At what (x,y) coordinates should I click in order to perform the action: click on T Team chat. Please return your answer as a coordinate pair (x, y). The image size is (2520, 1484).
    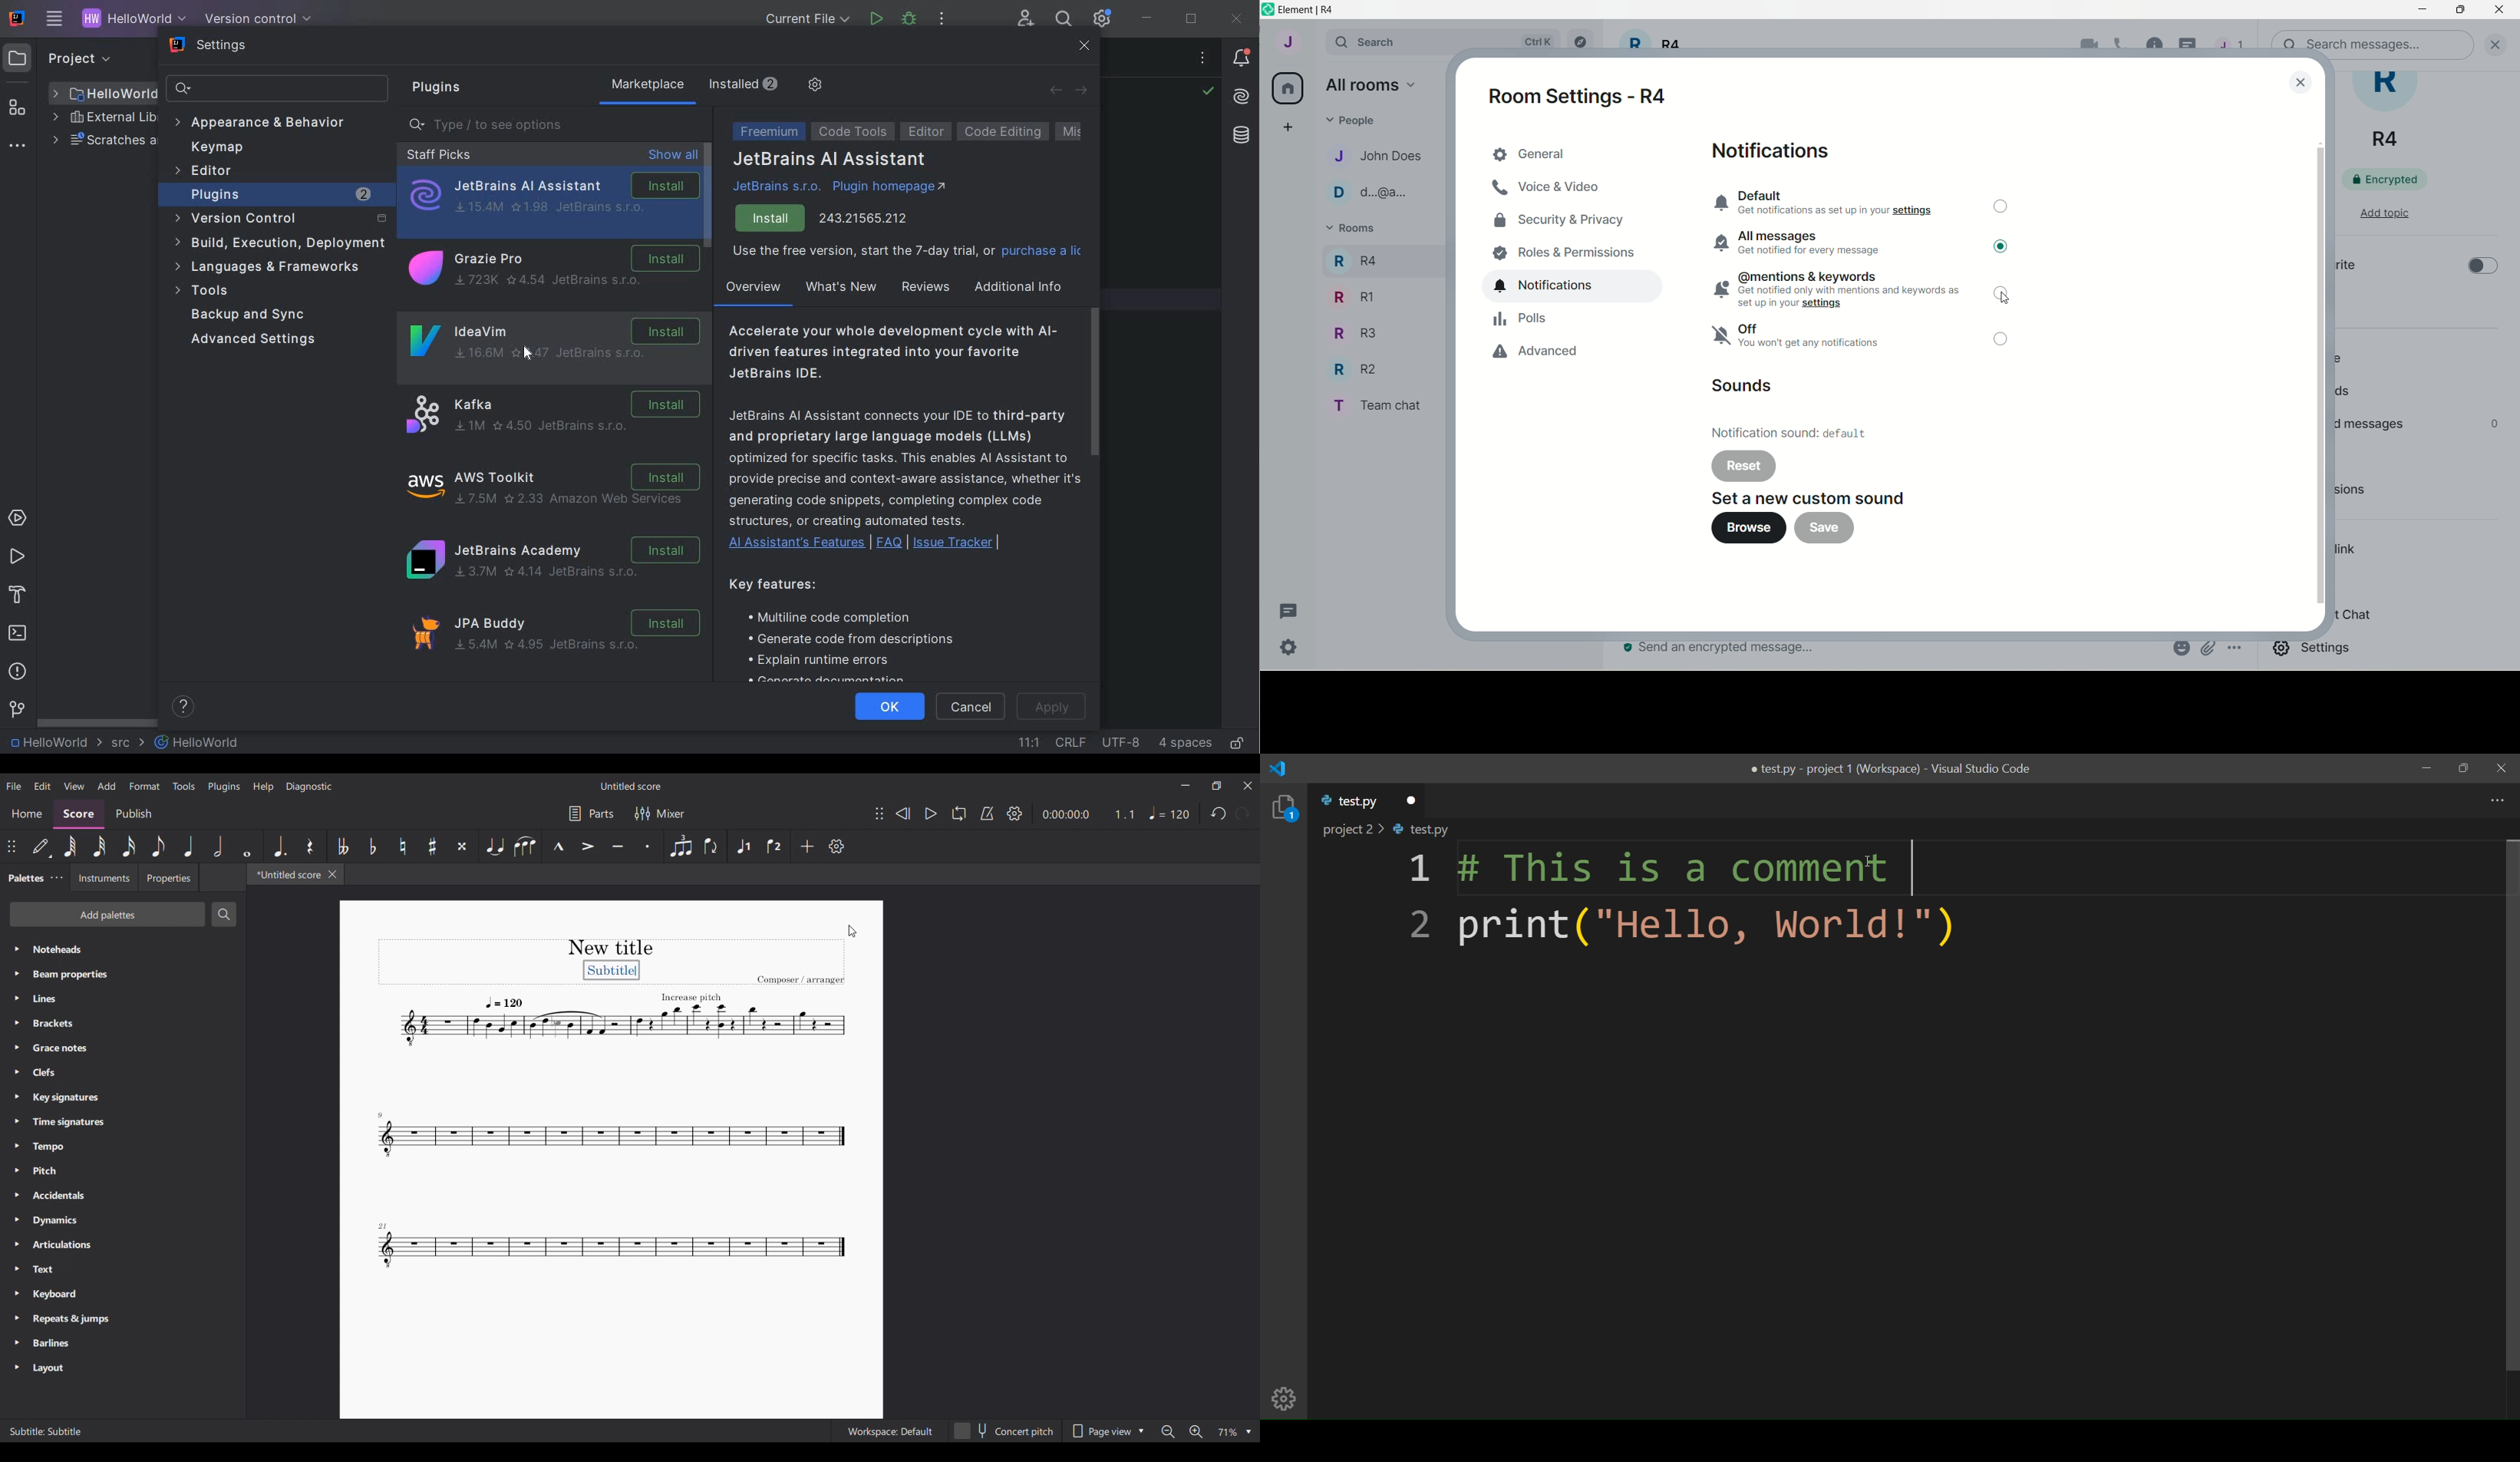
    Looking at the image, I should click on (1373, 404).